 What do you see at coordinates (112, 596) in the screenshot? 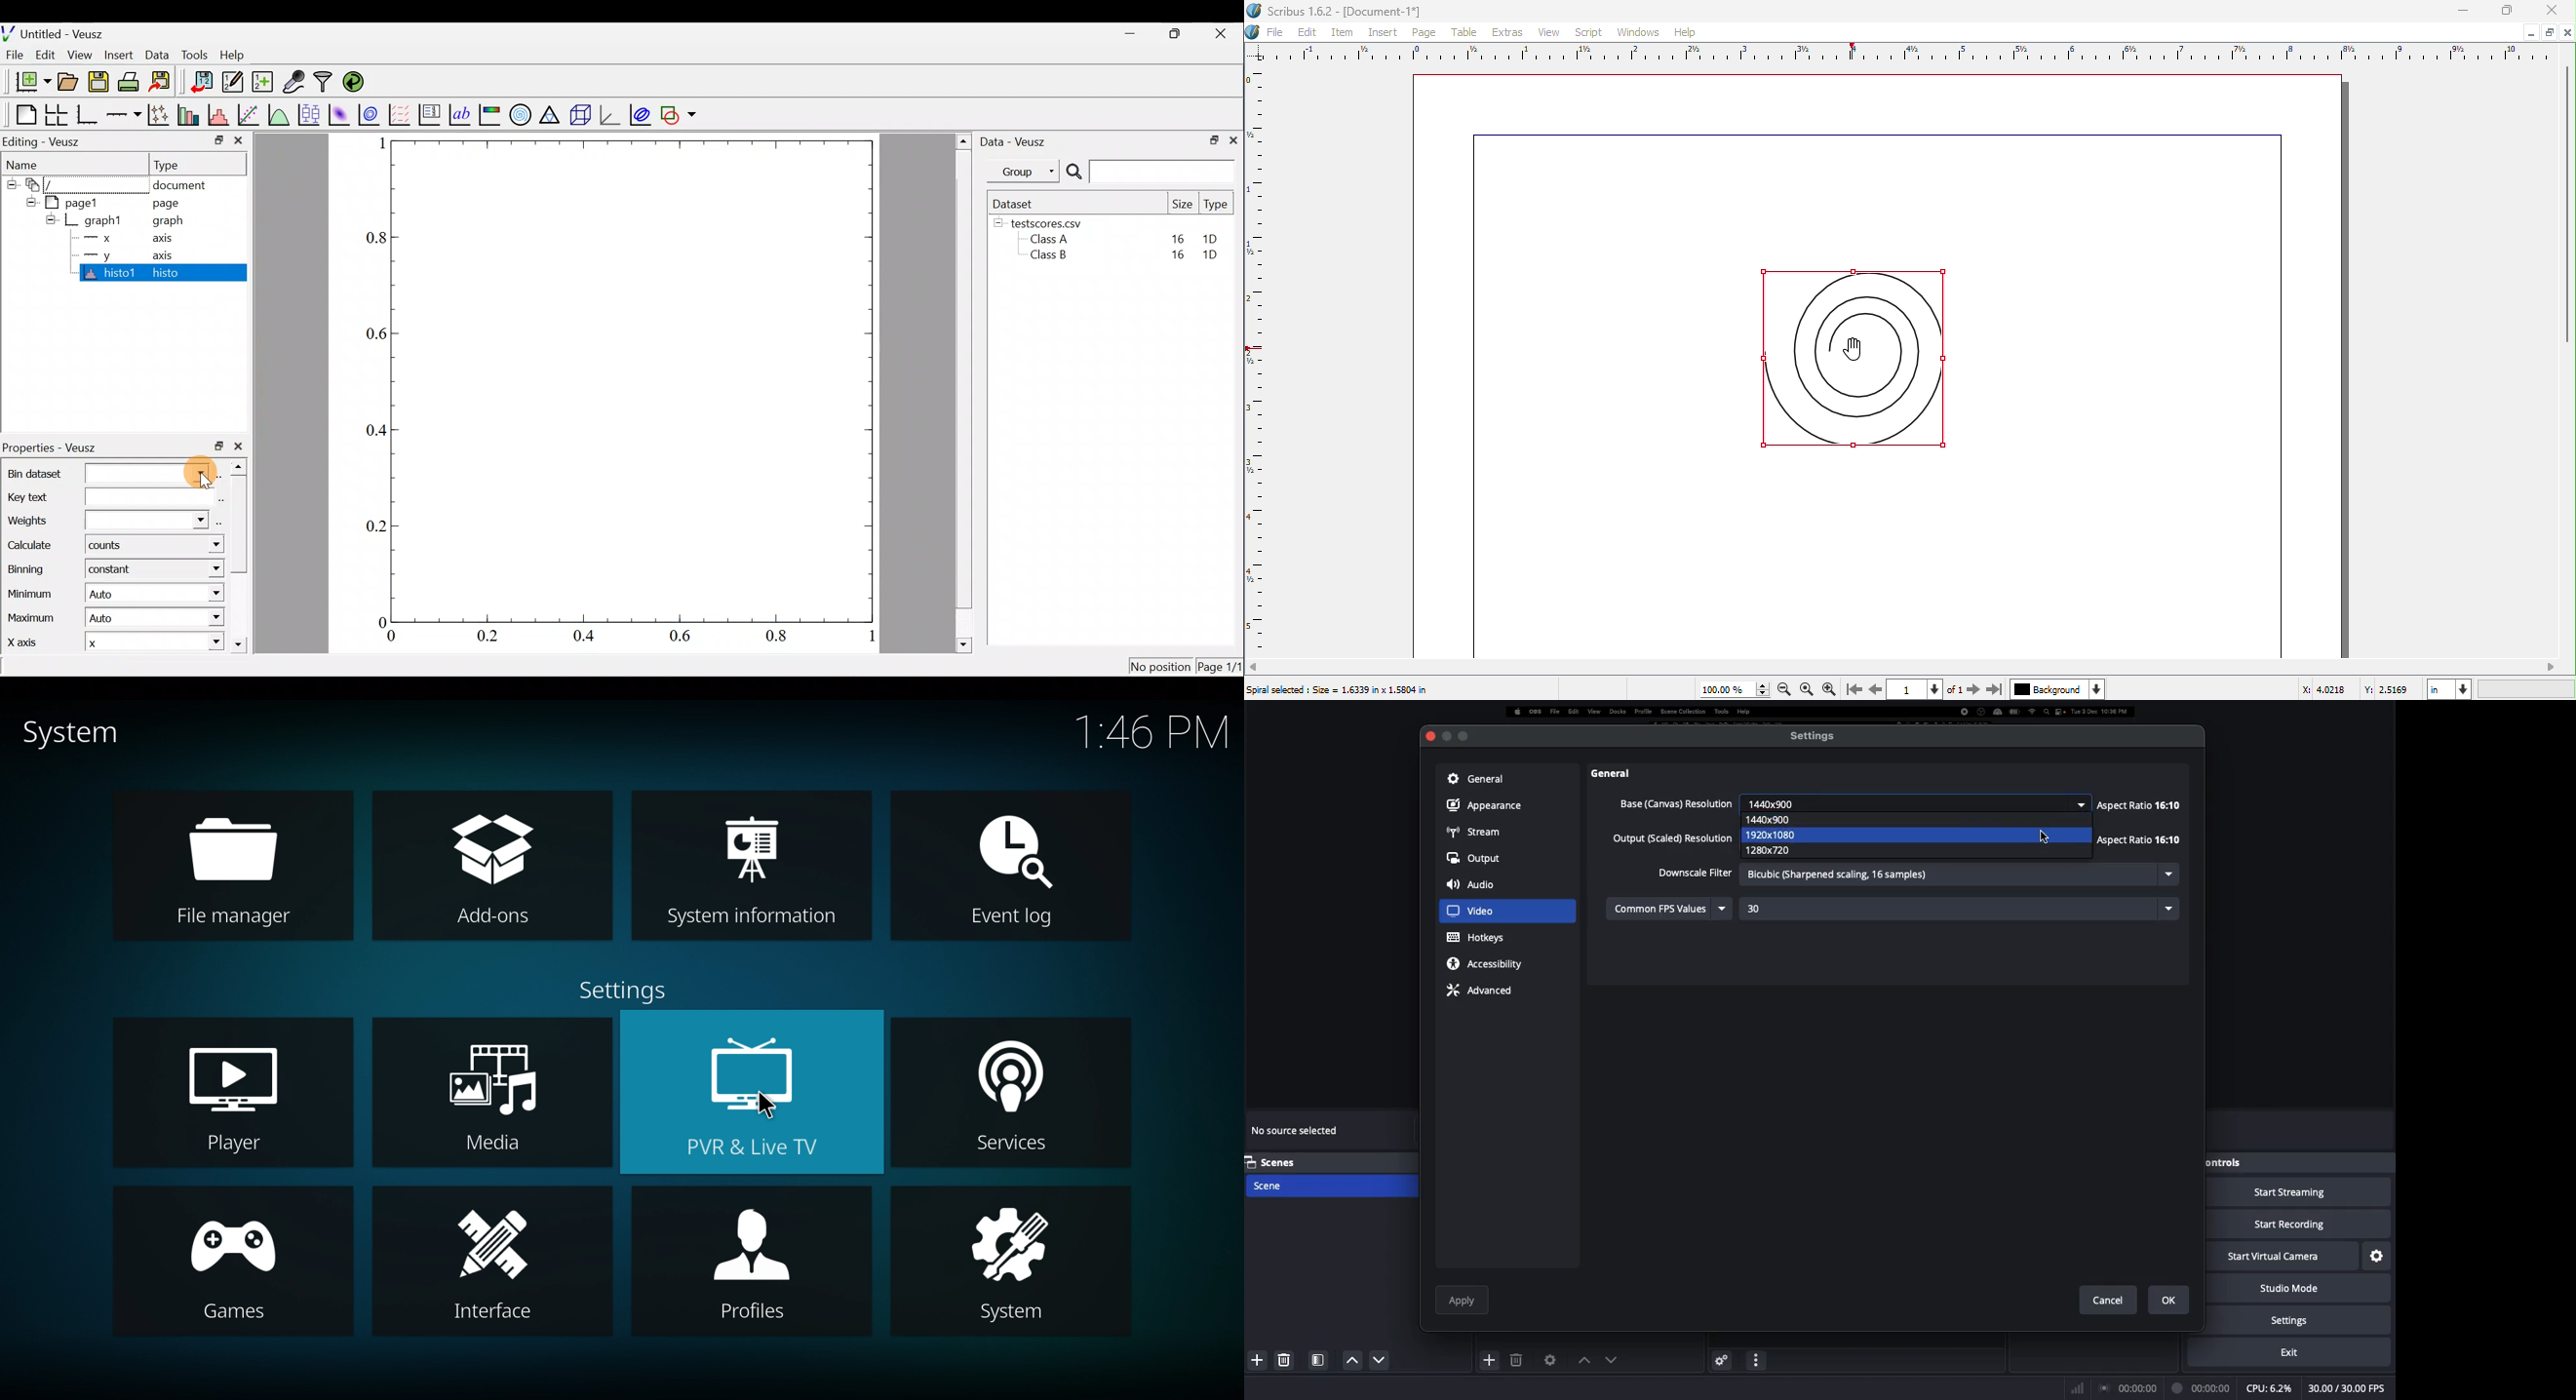
I see `| Auto` at bounding box center [112, 596].